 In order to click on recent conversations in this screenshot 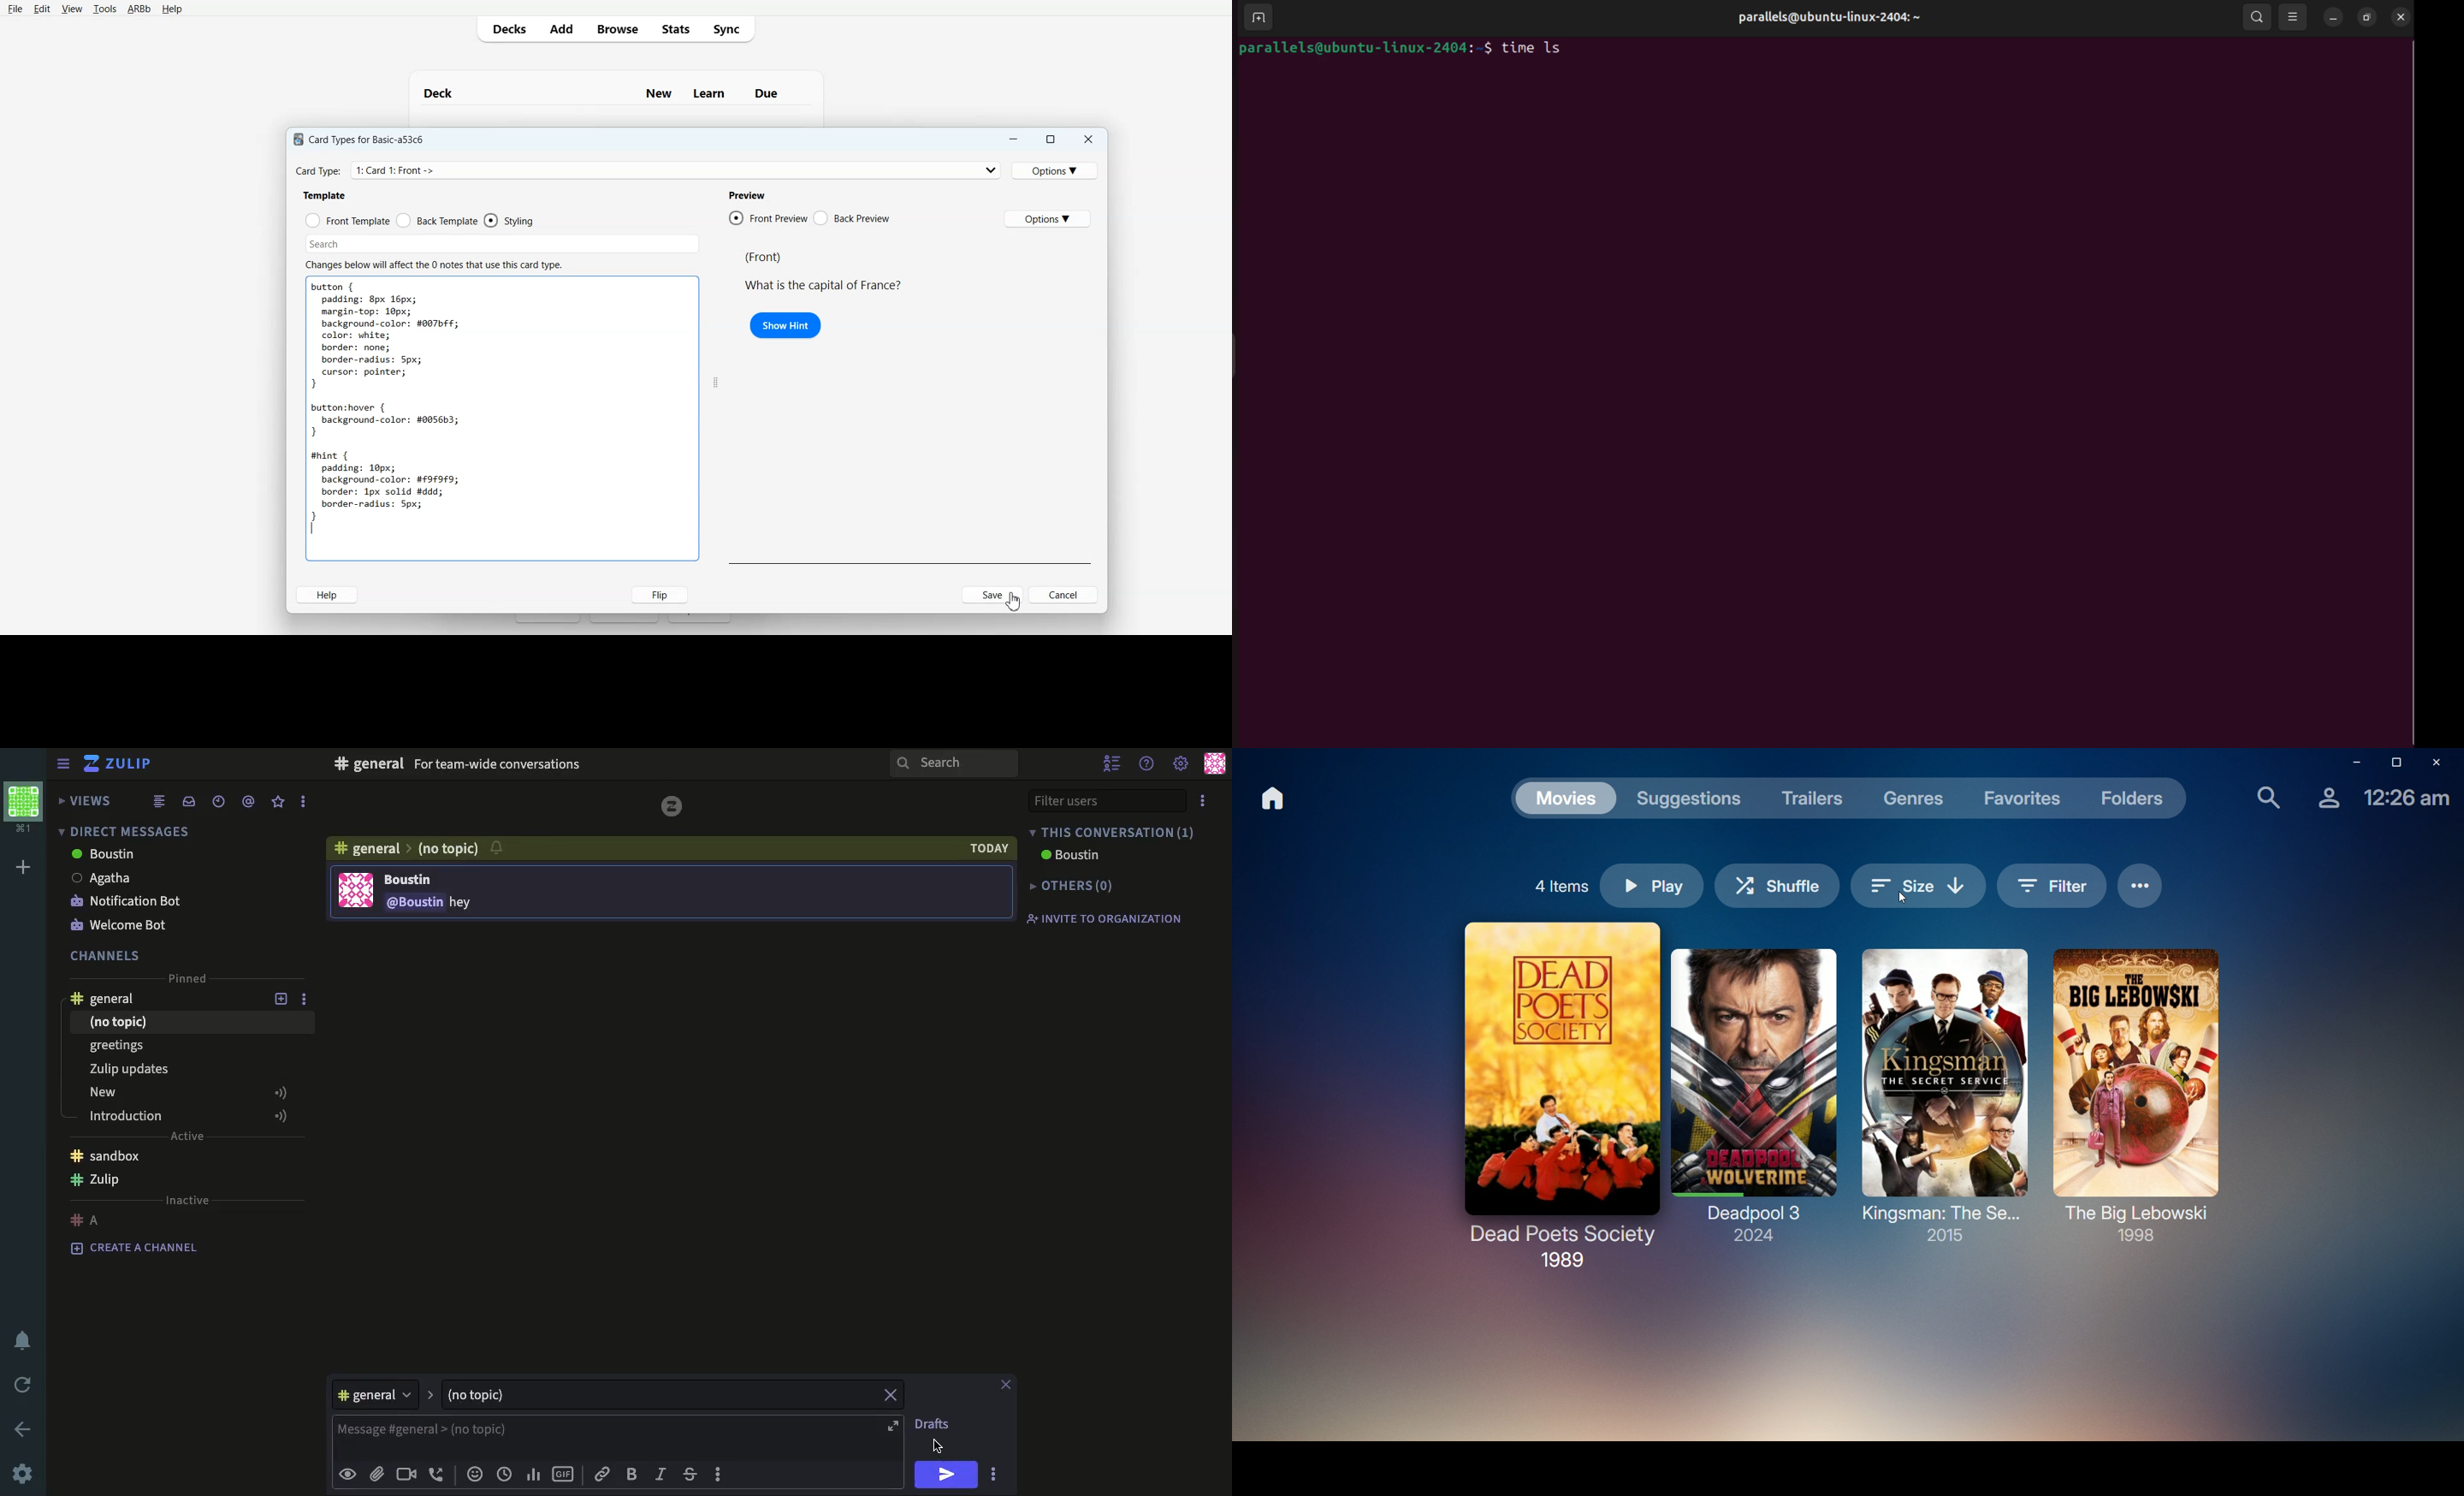, I will do `click(219, 802)`.